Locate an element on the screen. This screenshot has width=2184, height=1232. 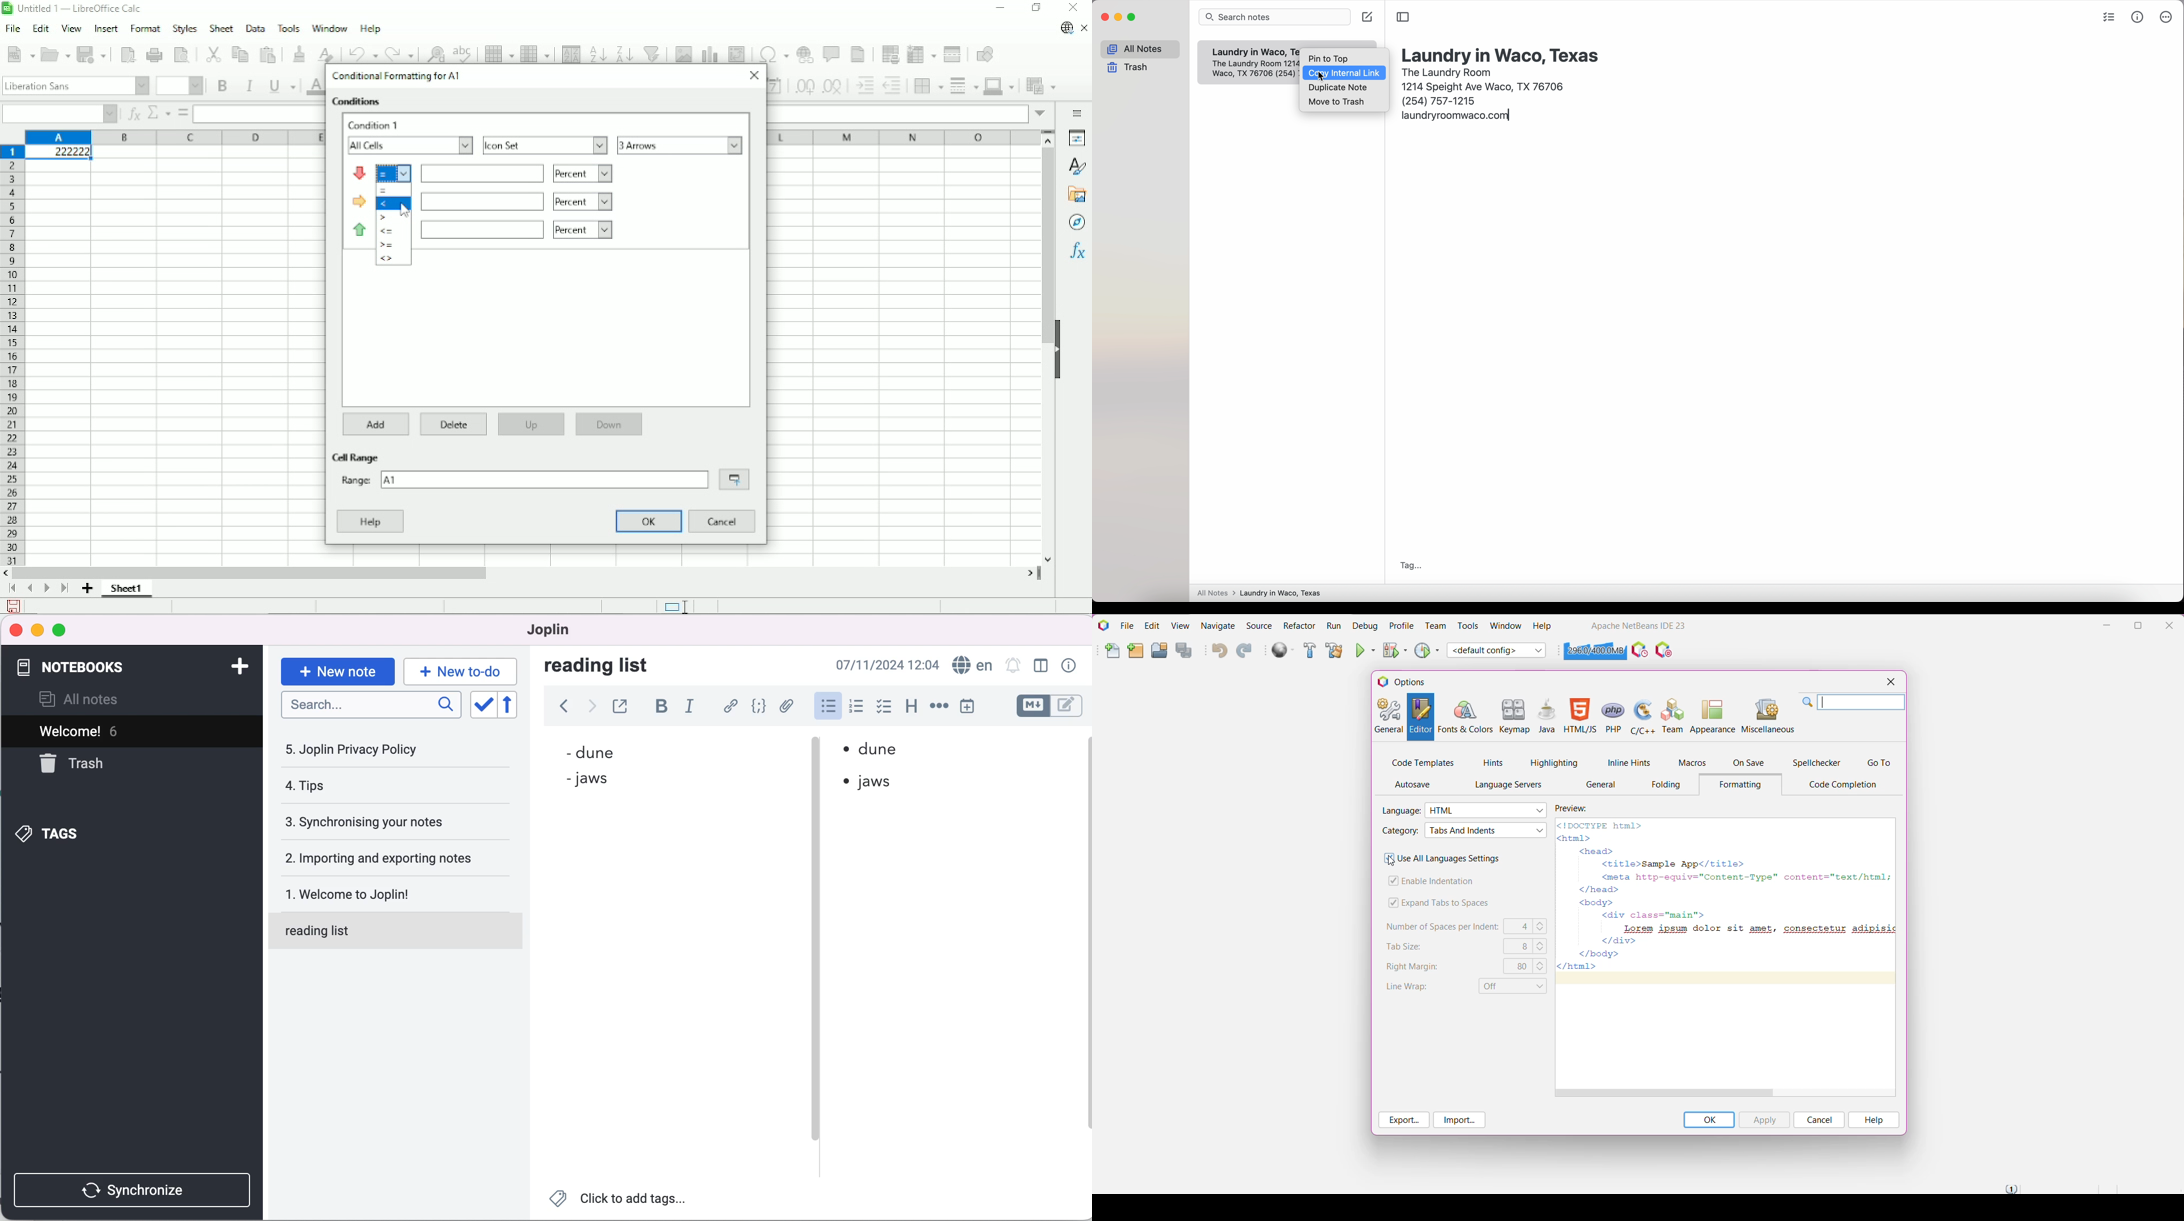
Horizontal scrollbar is located at coordinates (254, 572).